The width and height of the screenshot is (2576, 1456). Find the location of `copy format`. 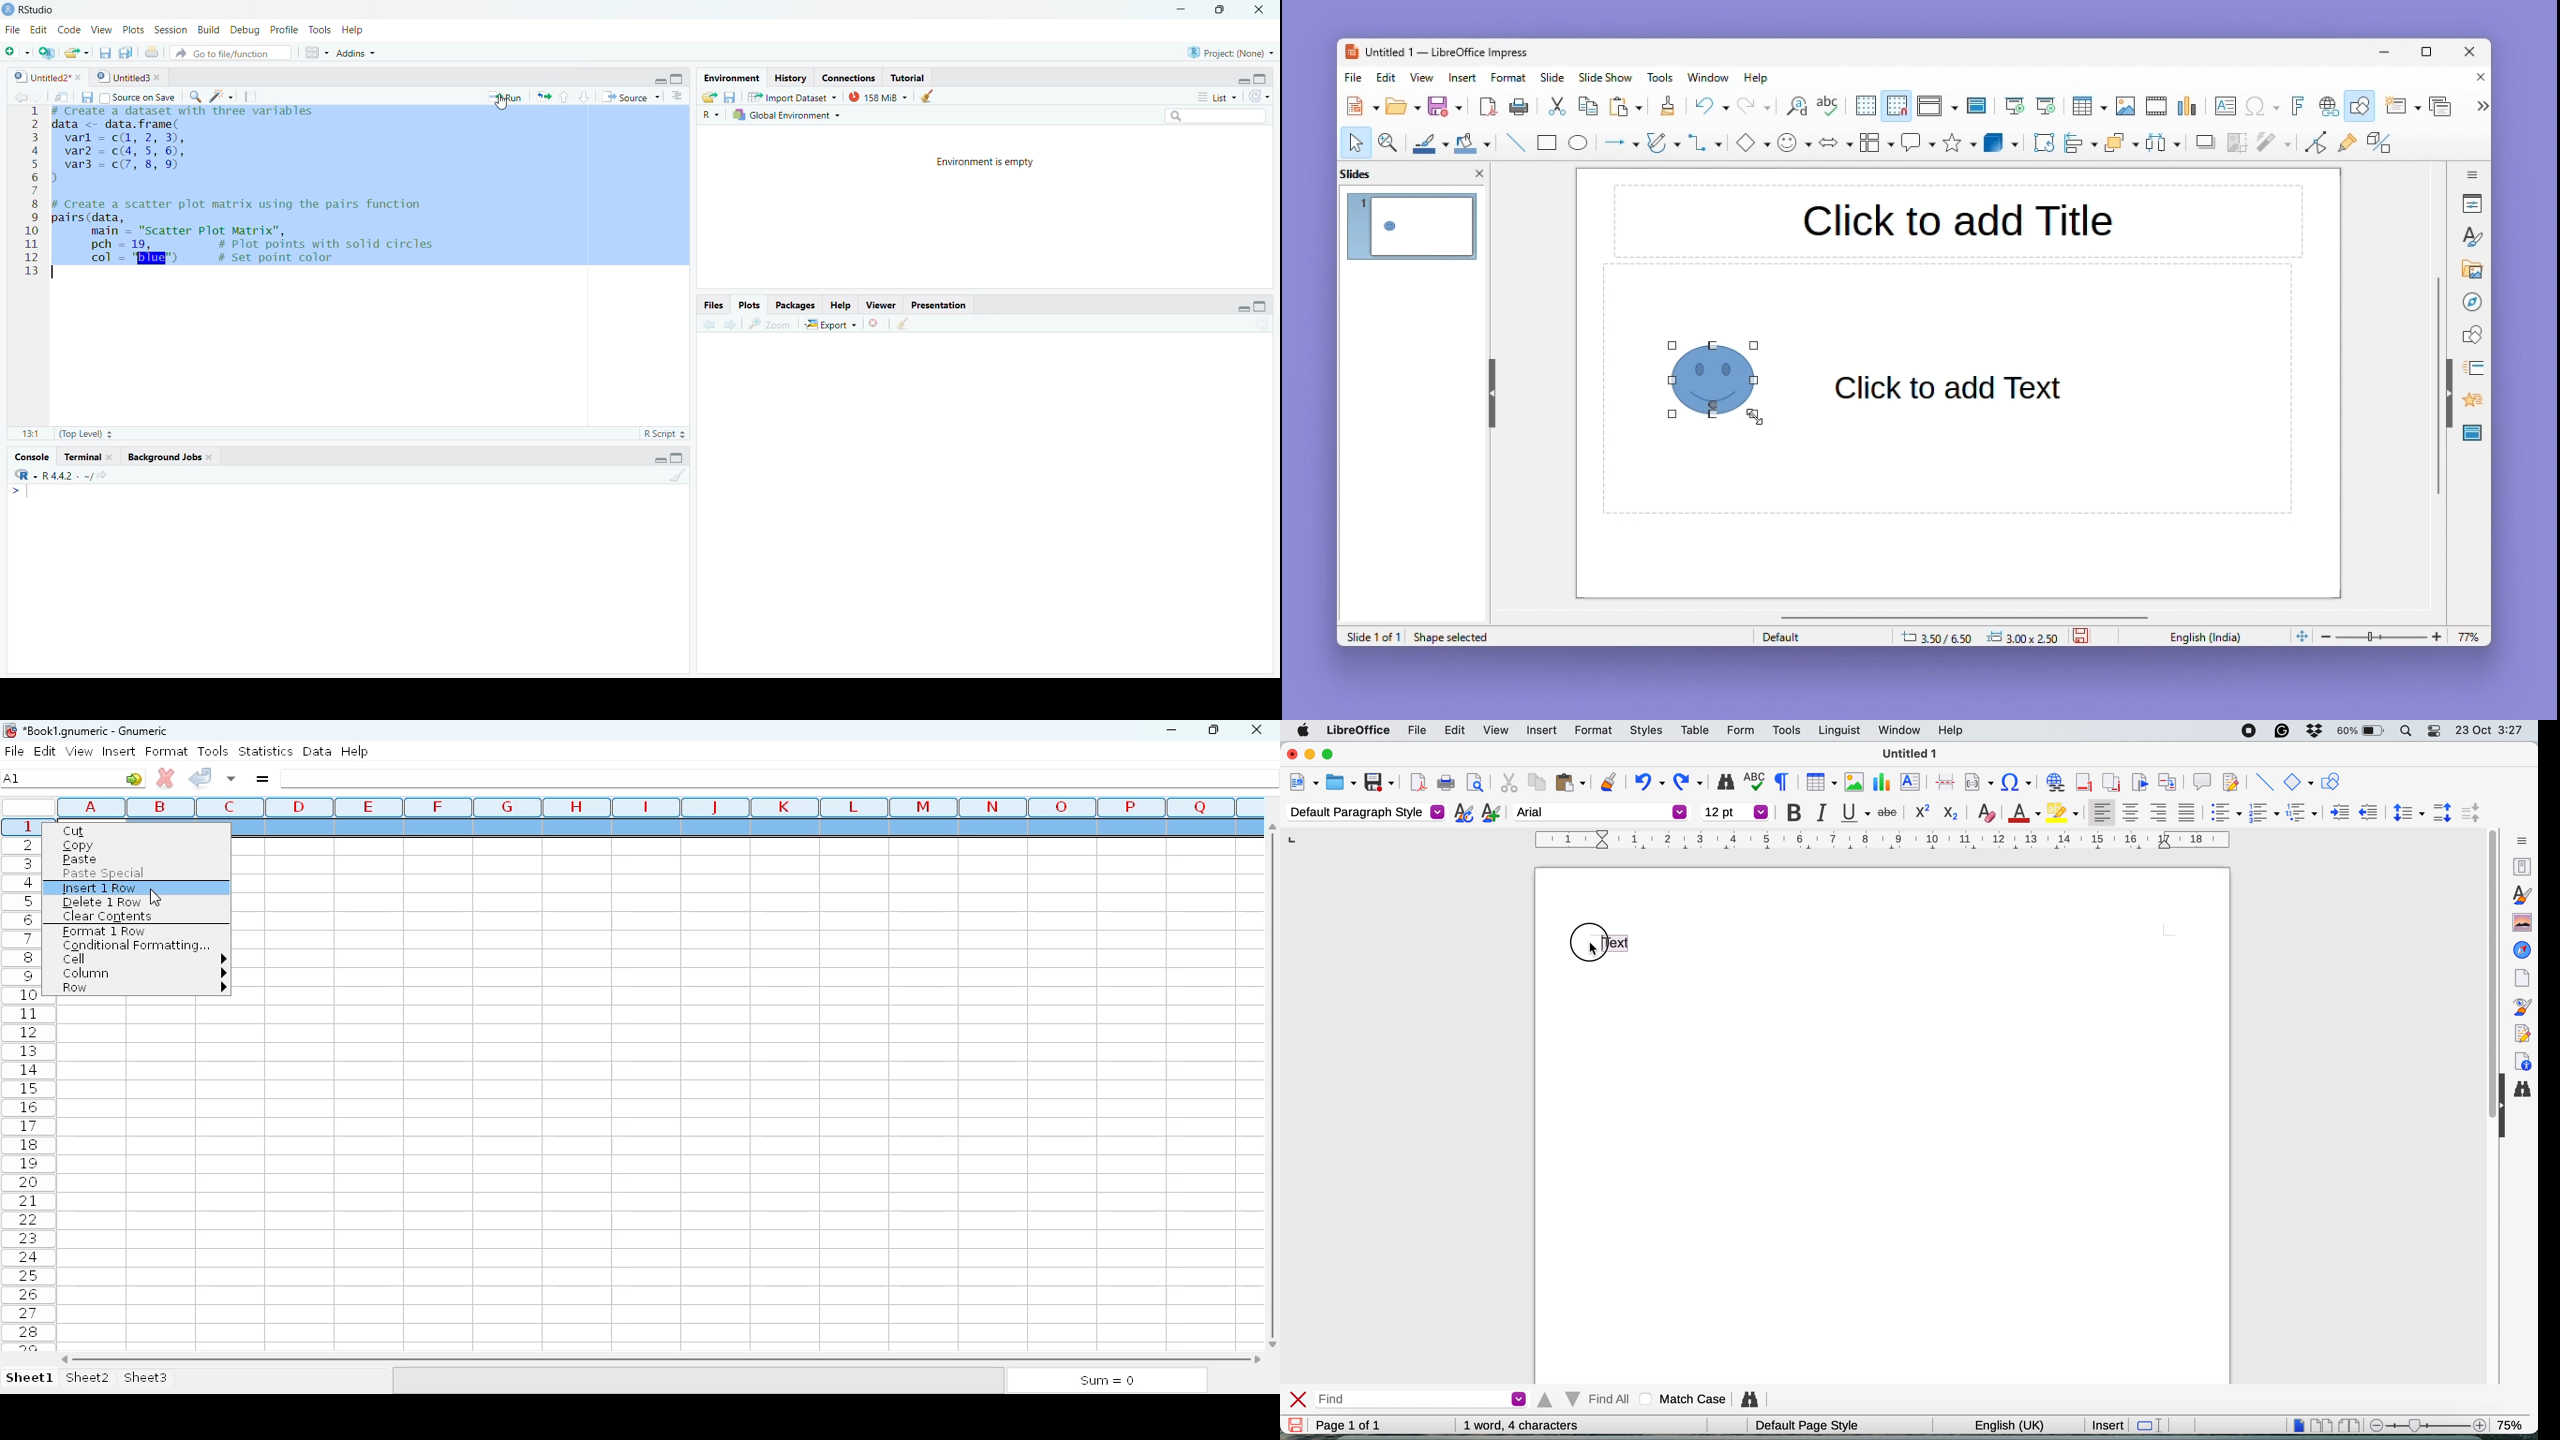

copy format is located at coordinates (1666, 108).